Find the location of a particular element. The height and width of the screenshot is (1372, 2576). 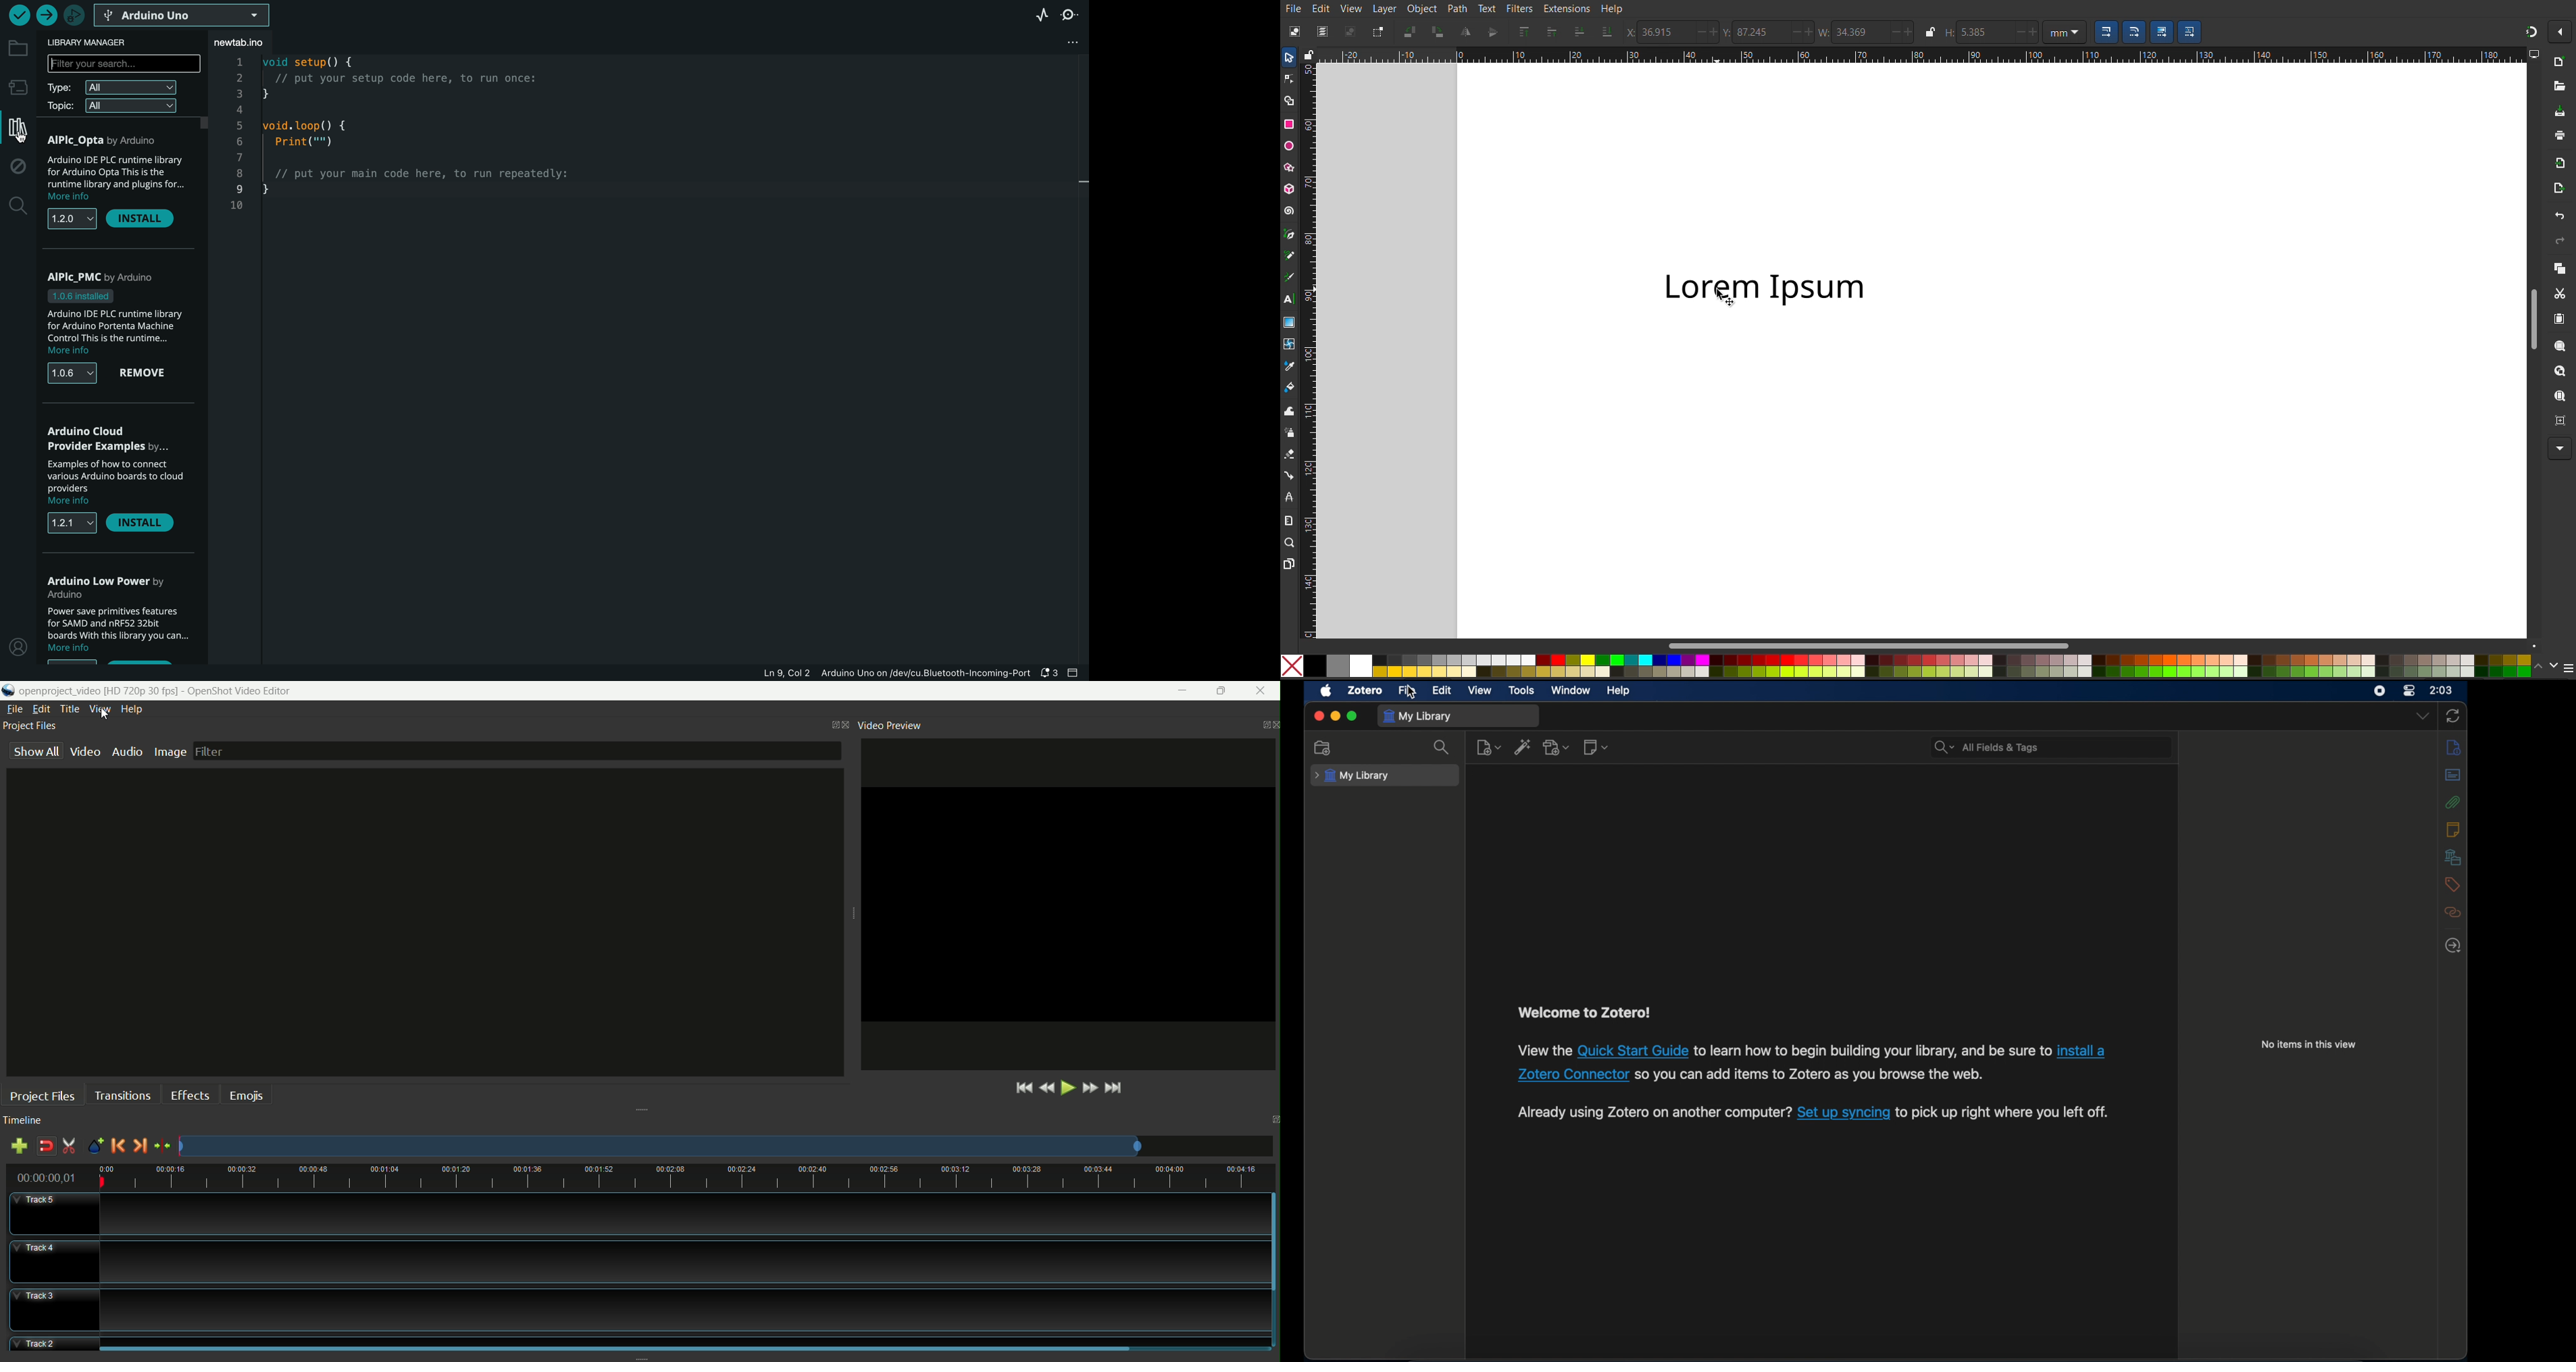

Mesh Tool is located at coordinates (1290, 346).